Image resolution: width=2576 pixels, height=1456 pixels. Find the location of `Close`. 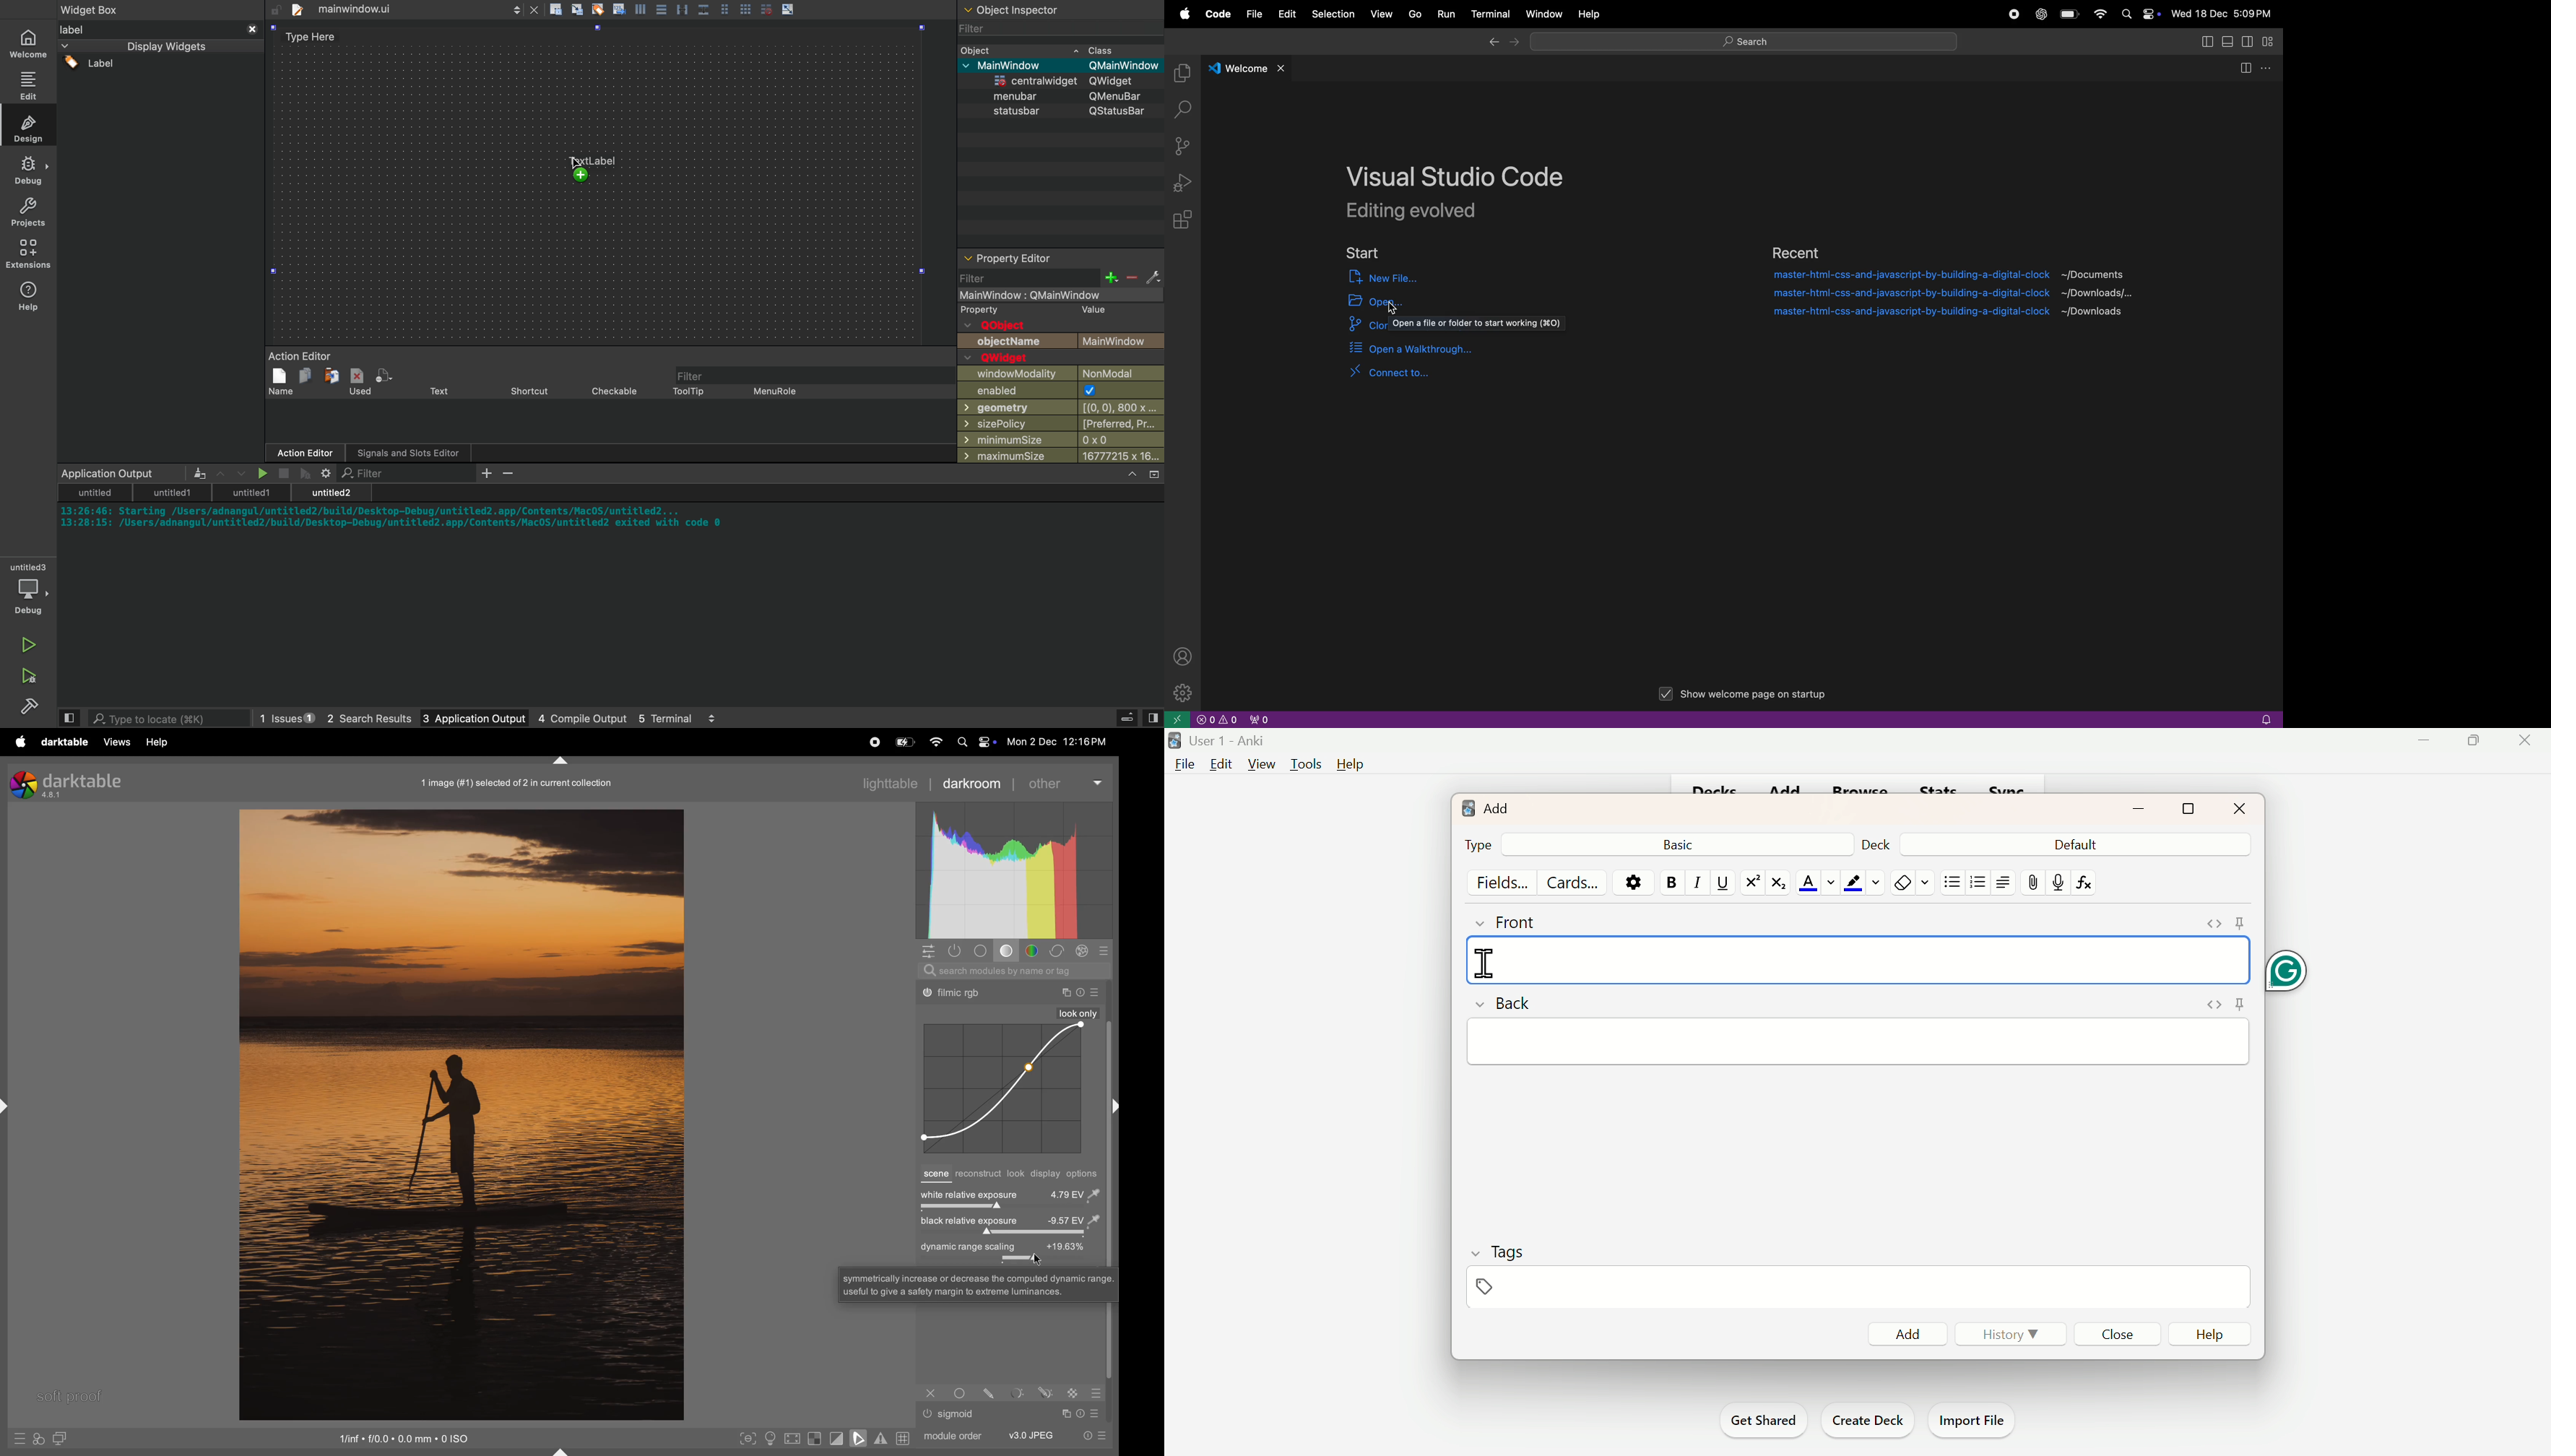

Close is located at coordinates (2240, 807).